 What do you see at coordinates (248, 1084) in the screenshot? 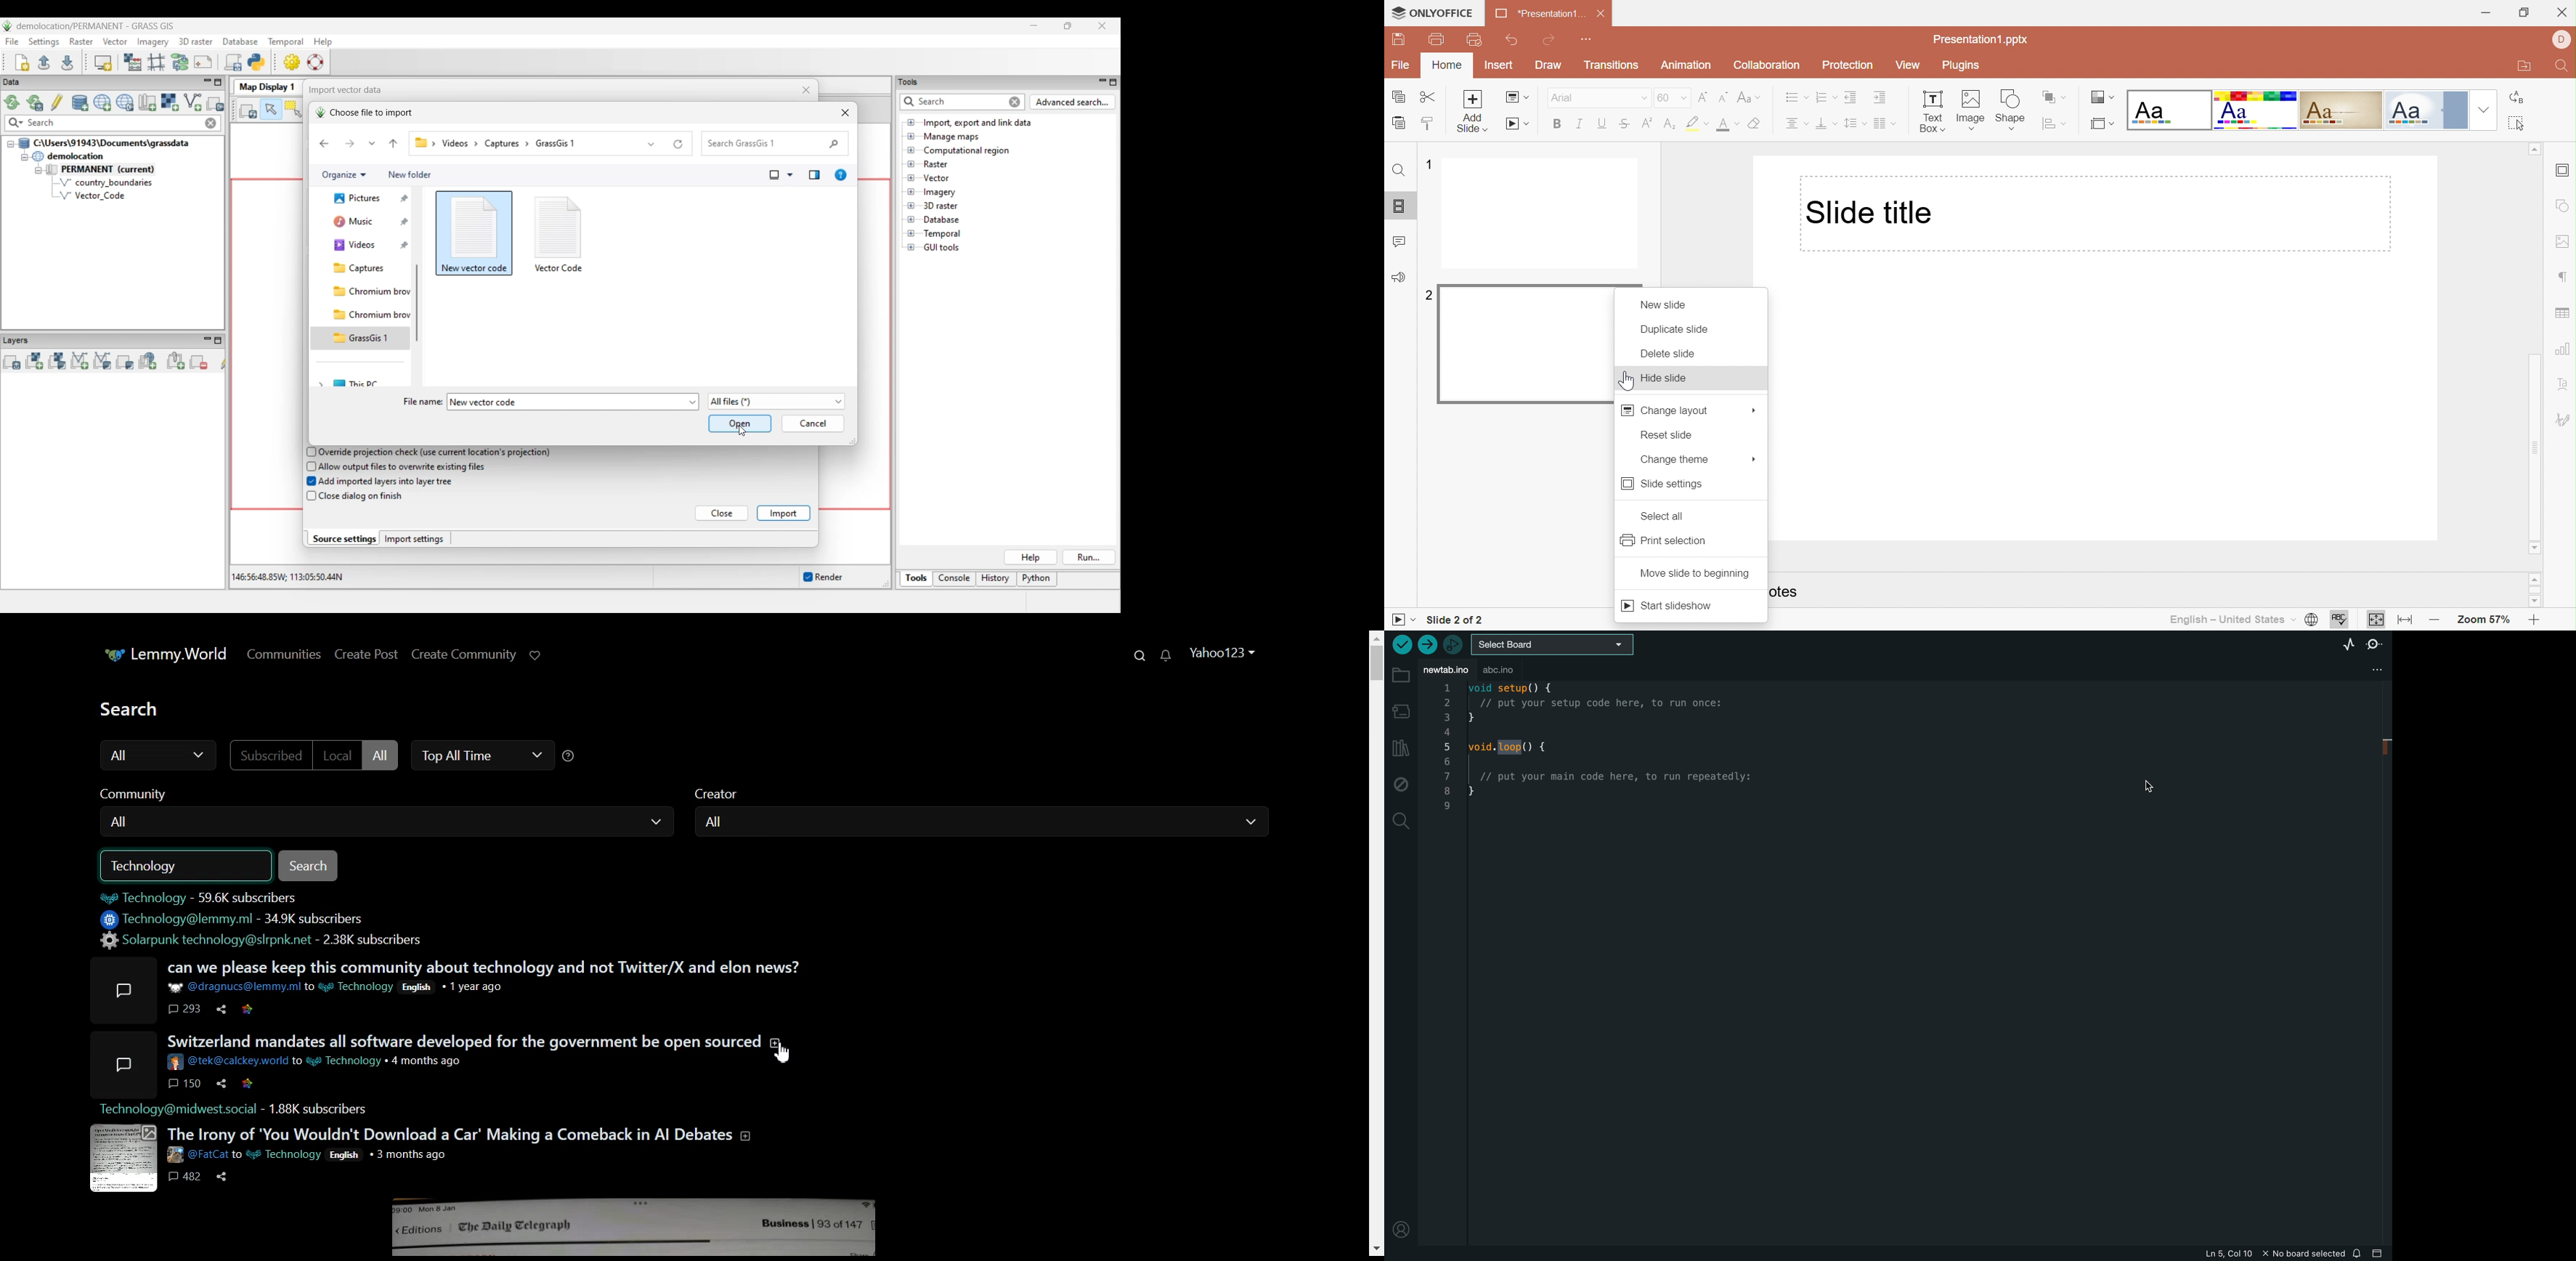
I see `starred` at bounding box center [248, 1084].